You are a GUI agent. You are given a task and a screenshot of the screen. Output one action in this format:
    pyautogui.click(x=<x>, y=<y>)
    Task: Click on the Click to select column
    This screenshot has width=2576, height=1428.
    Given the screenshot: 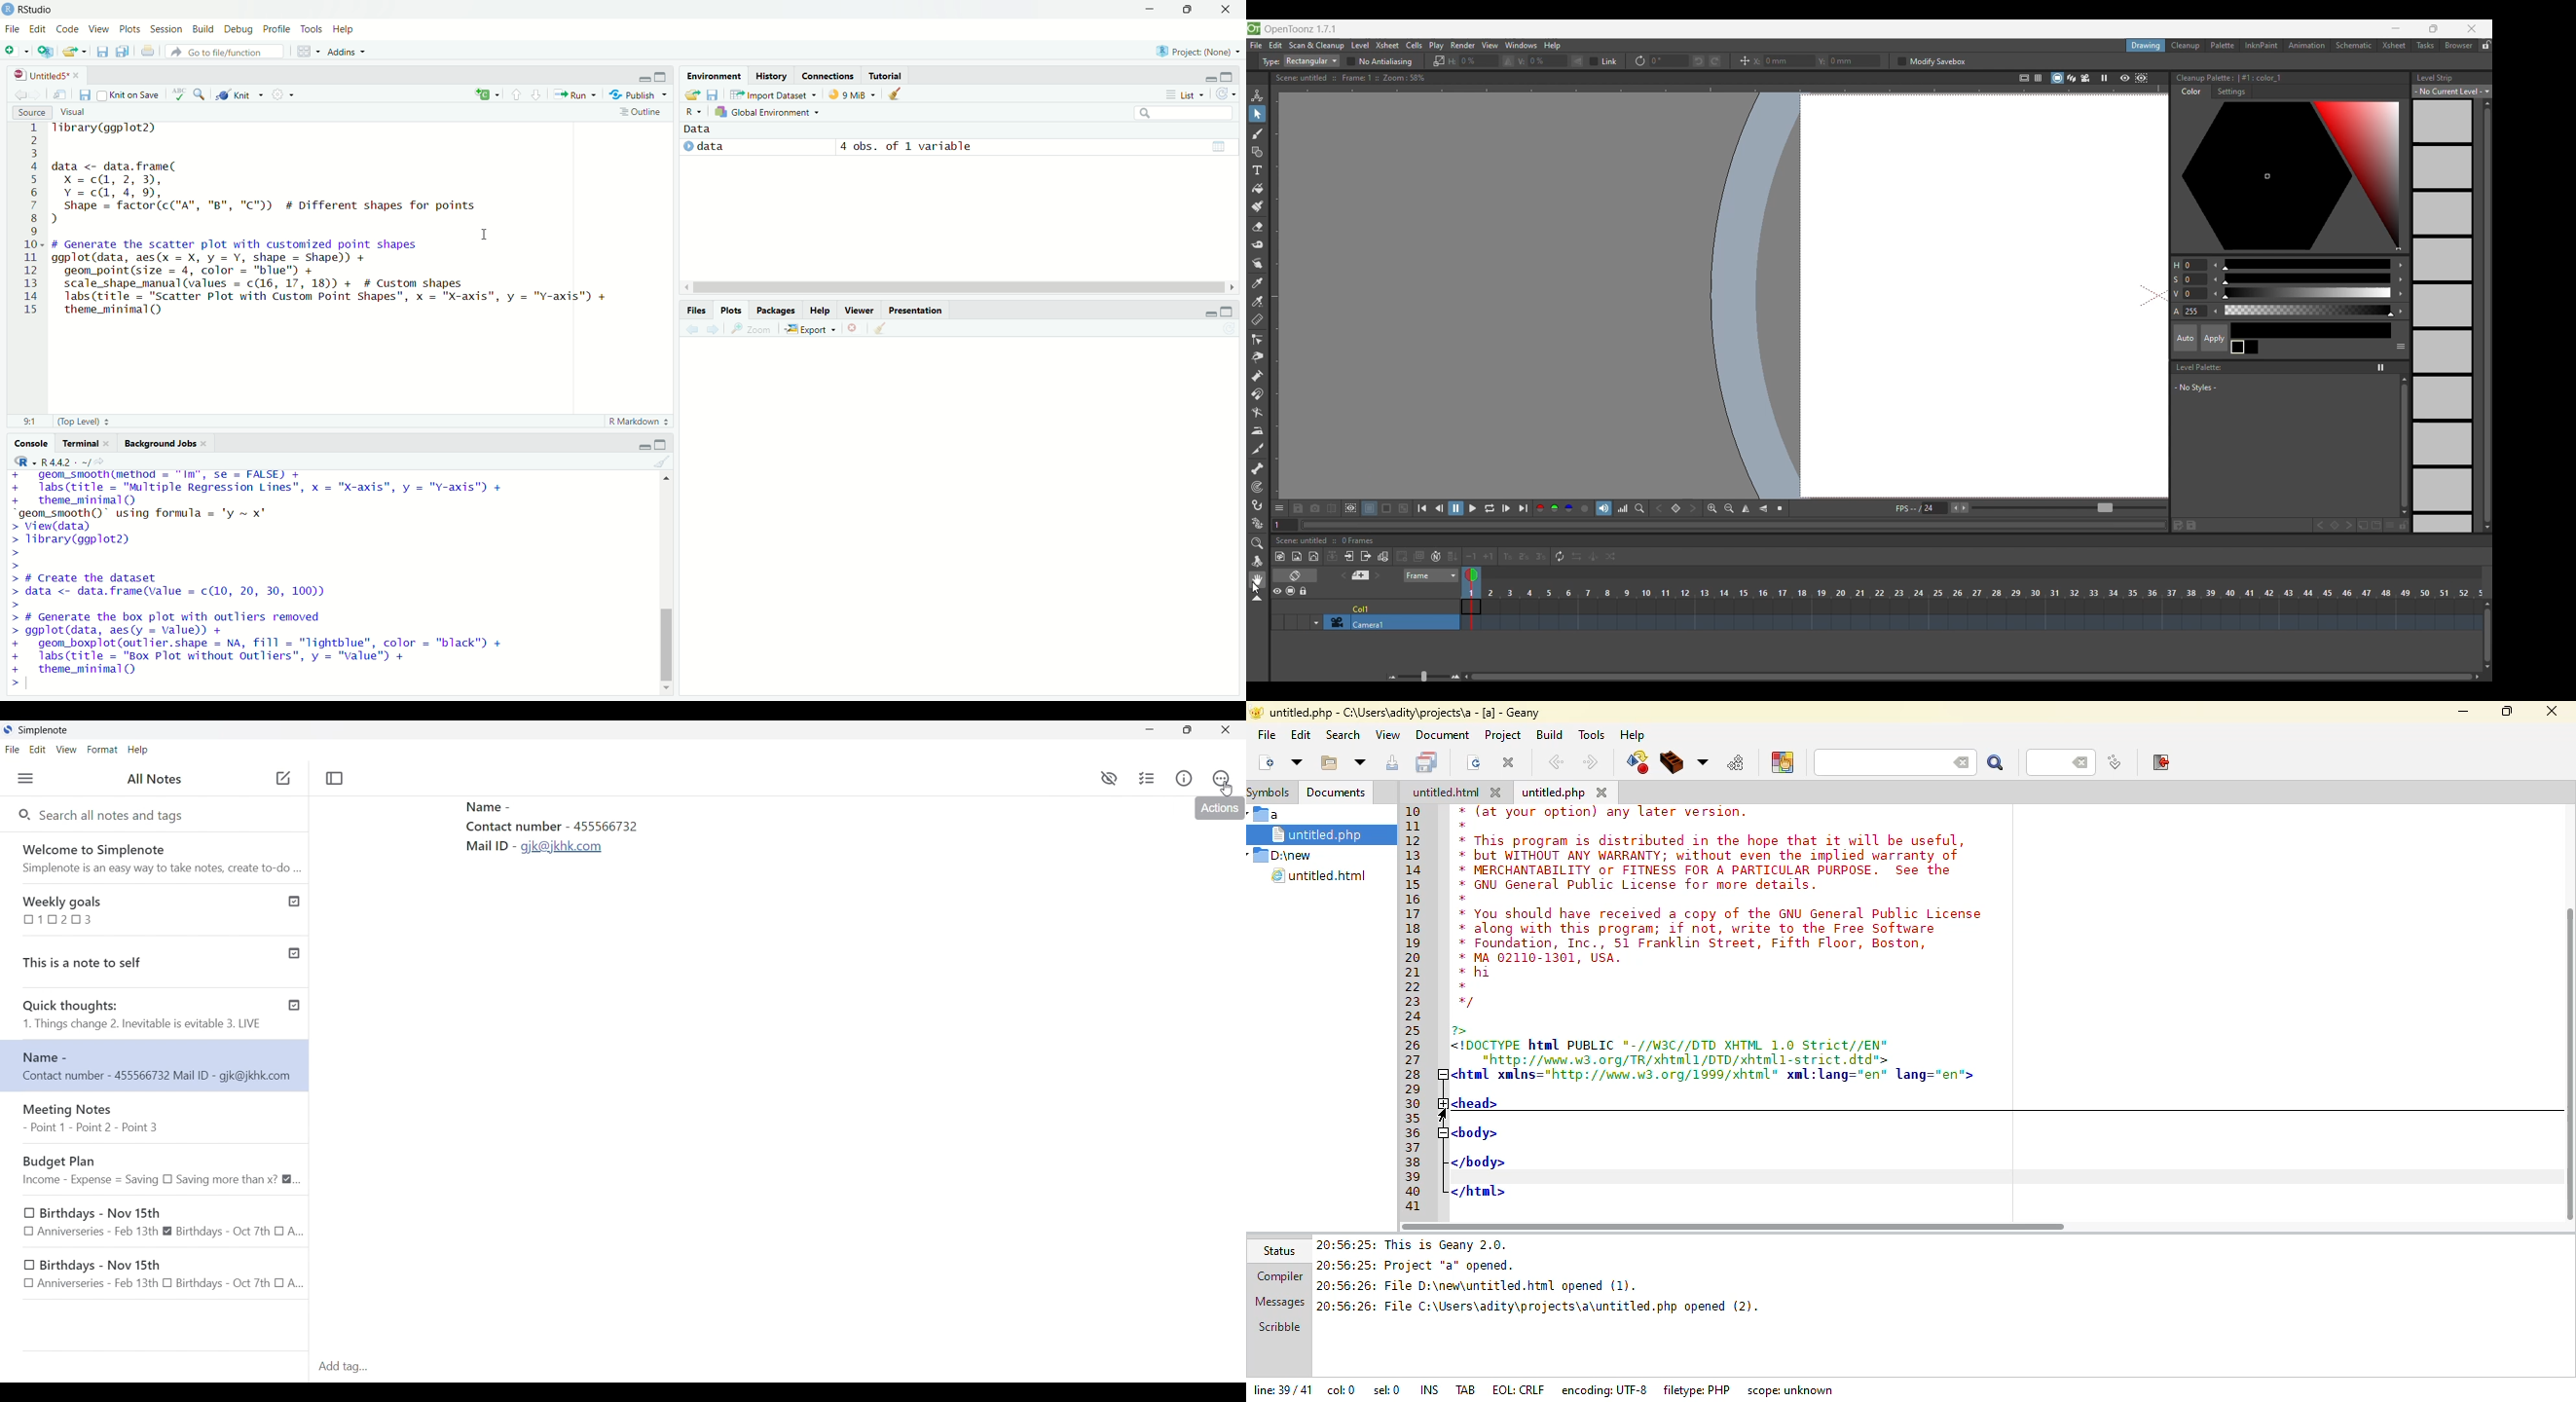 What is the action you would take?
    pyautogui.click(x=1366, y=607)
    